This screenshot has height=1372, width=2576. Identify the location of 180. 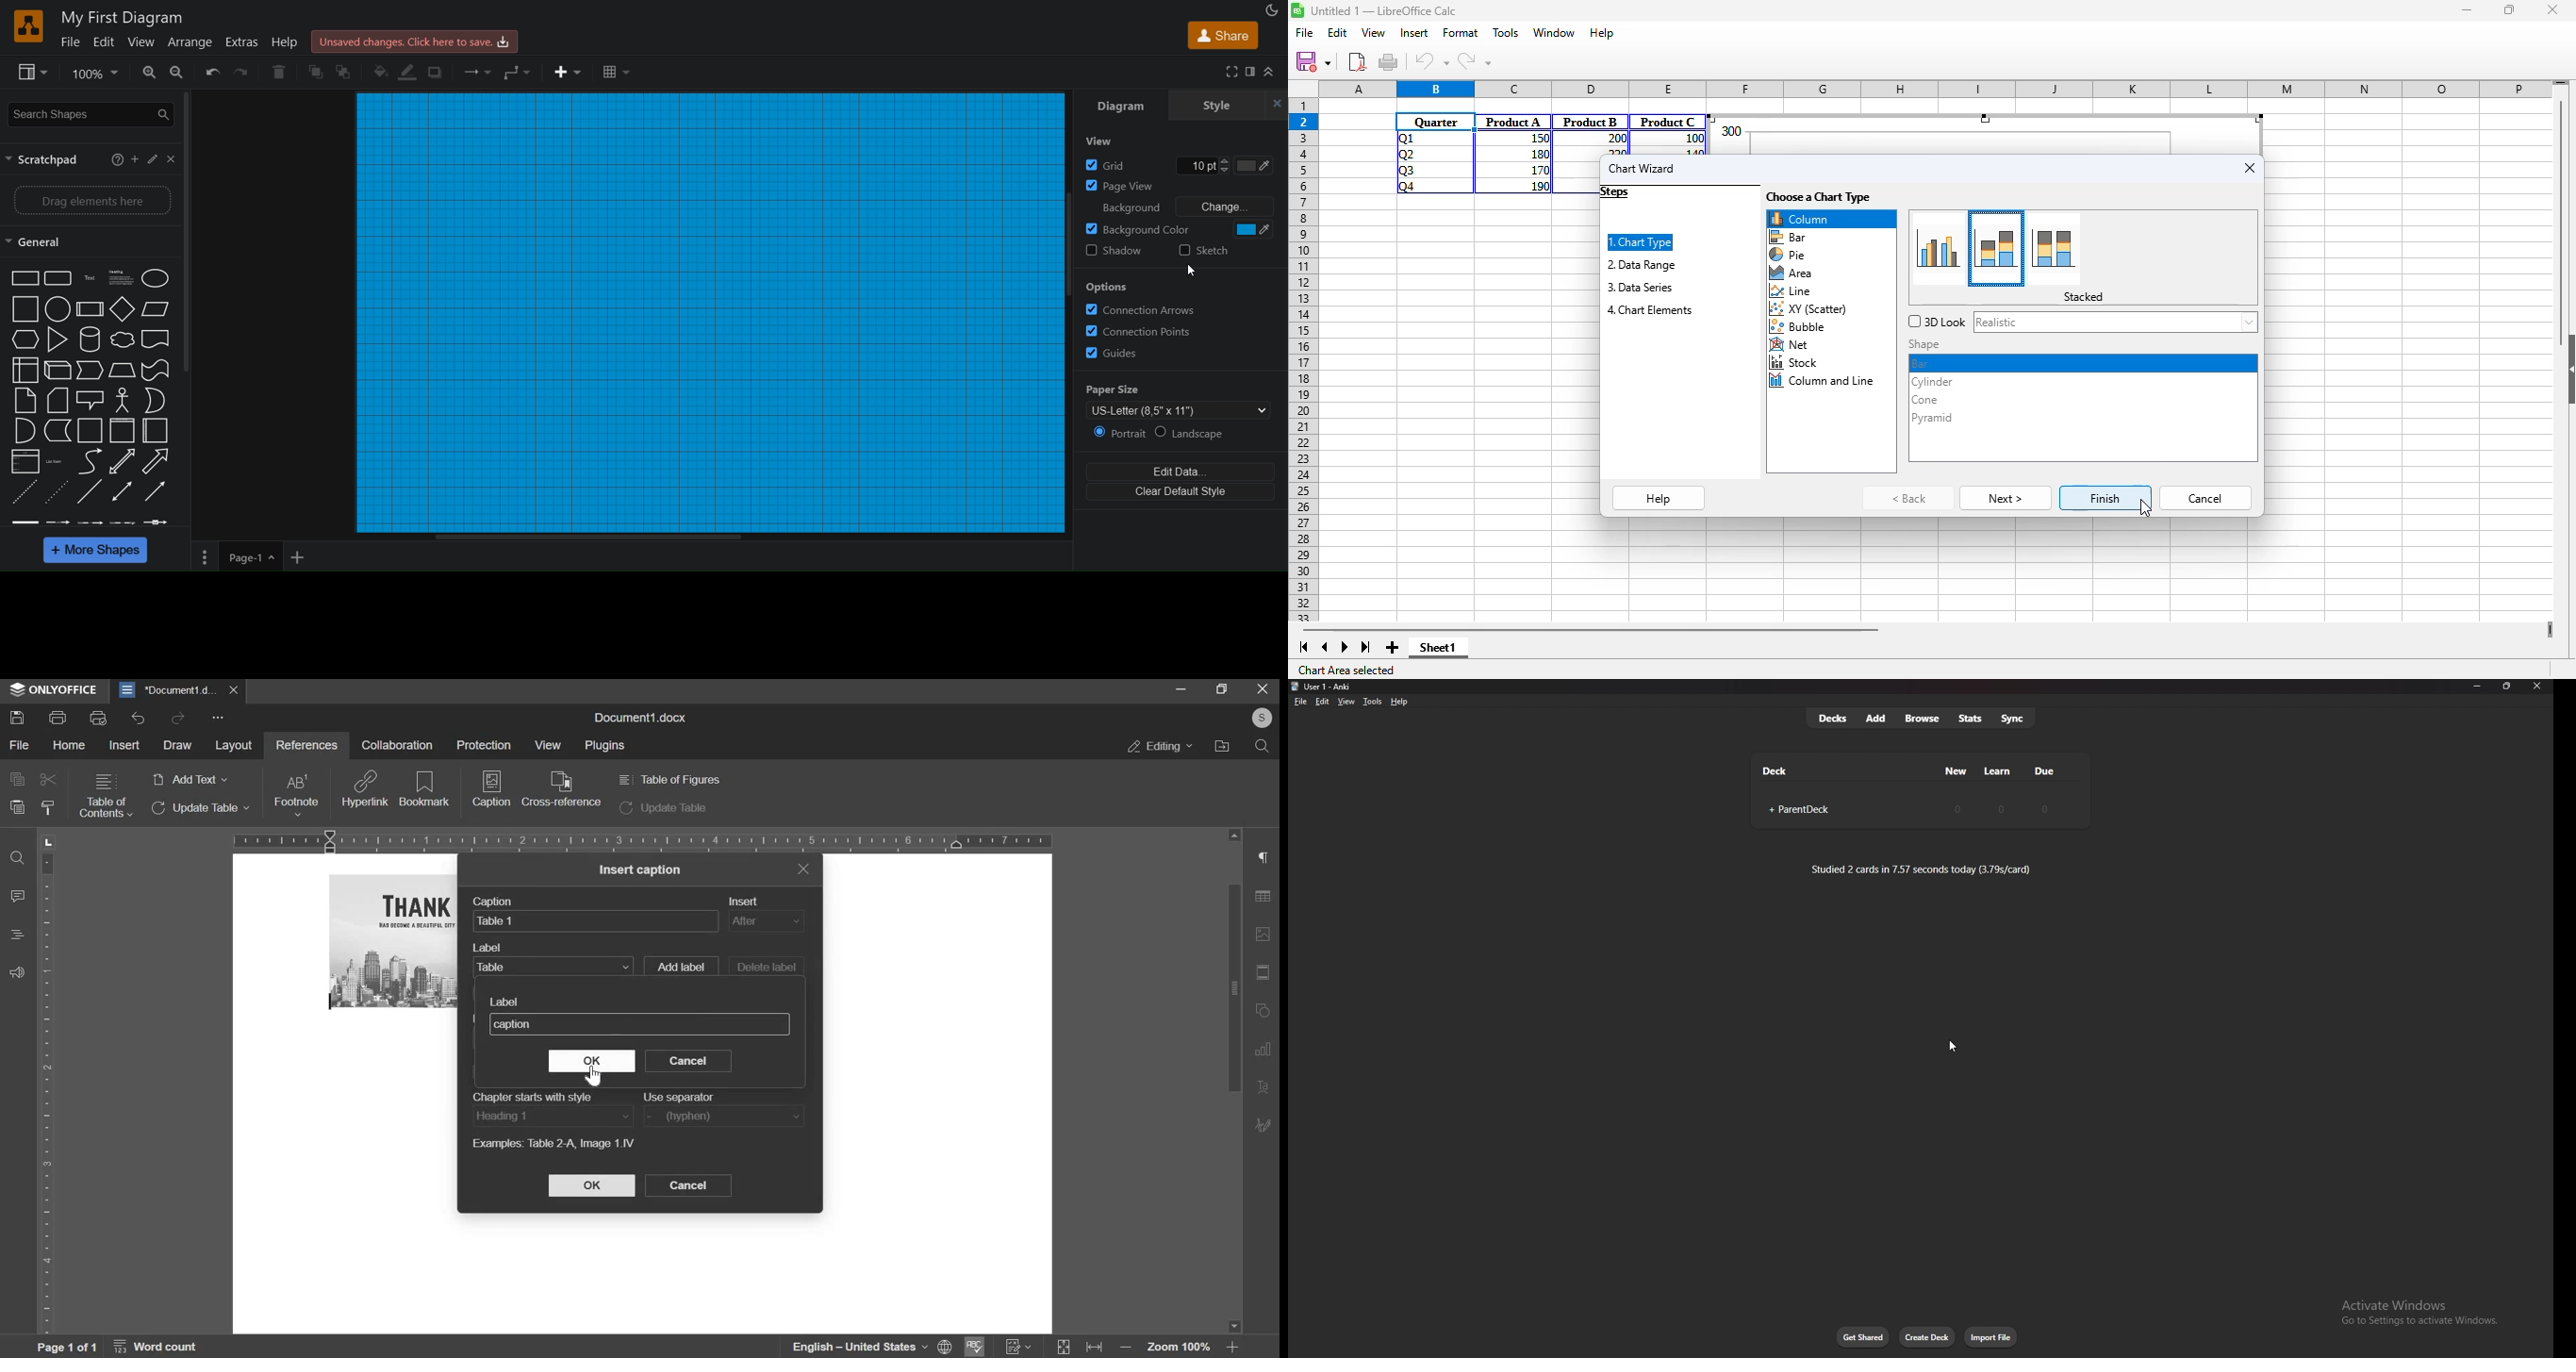
(1538, 153).